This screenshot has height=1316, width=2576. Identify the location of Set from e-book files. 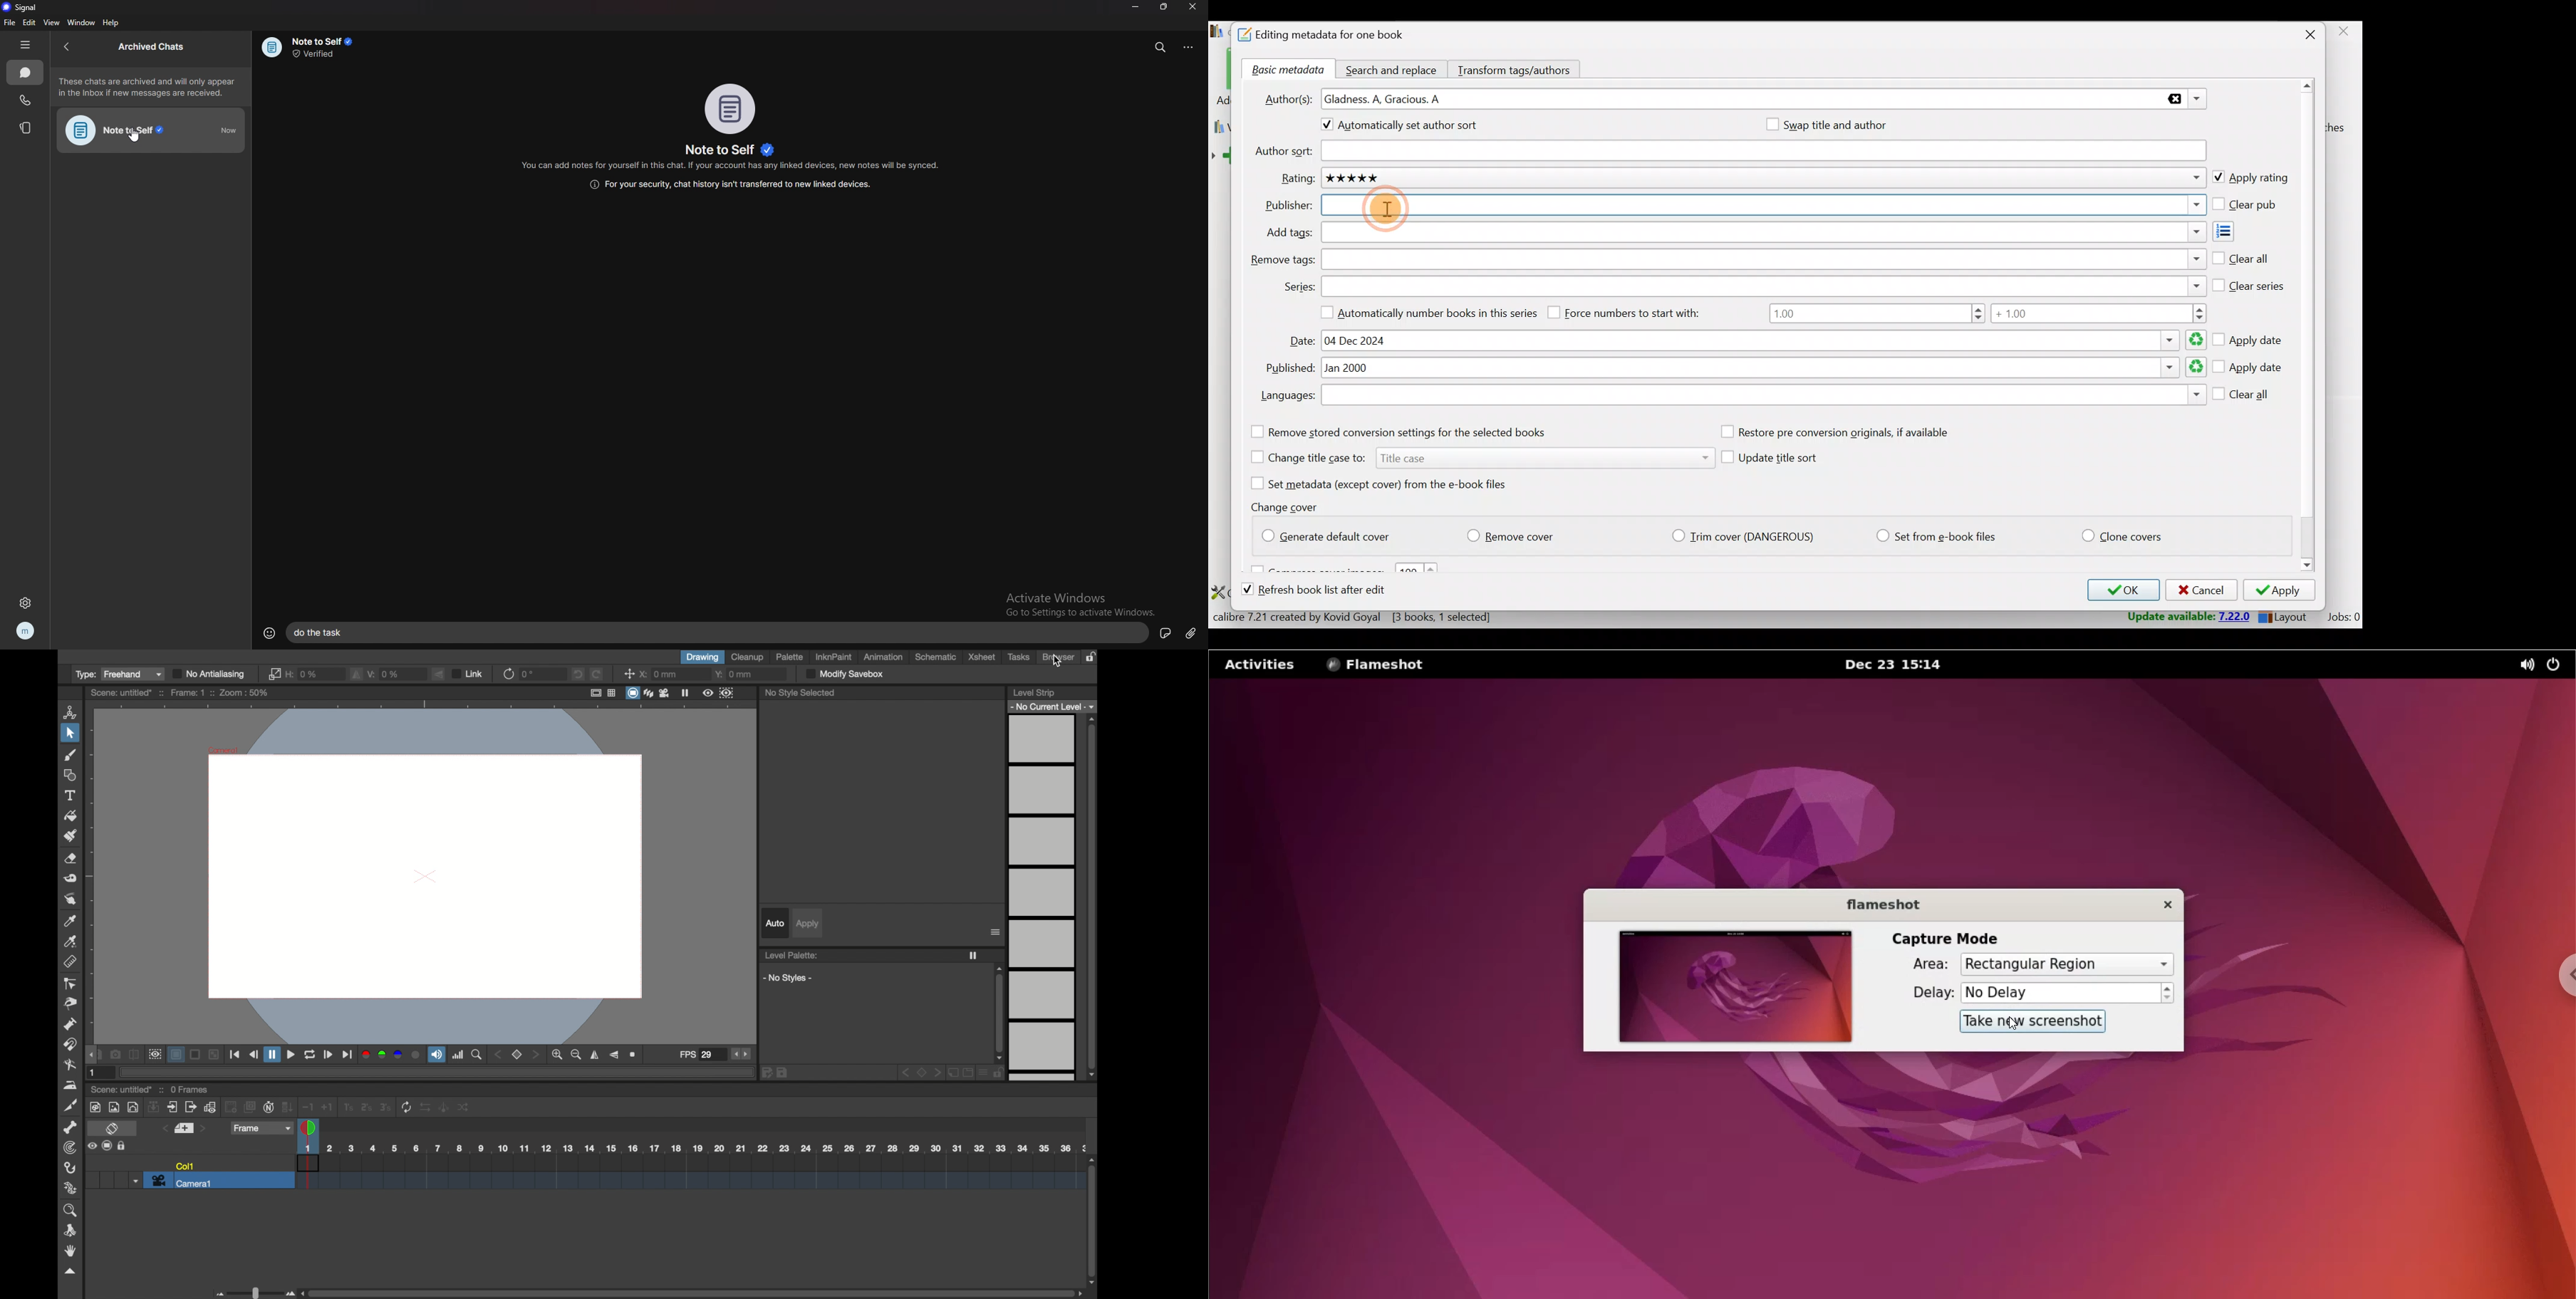
(1936, 536).